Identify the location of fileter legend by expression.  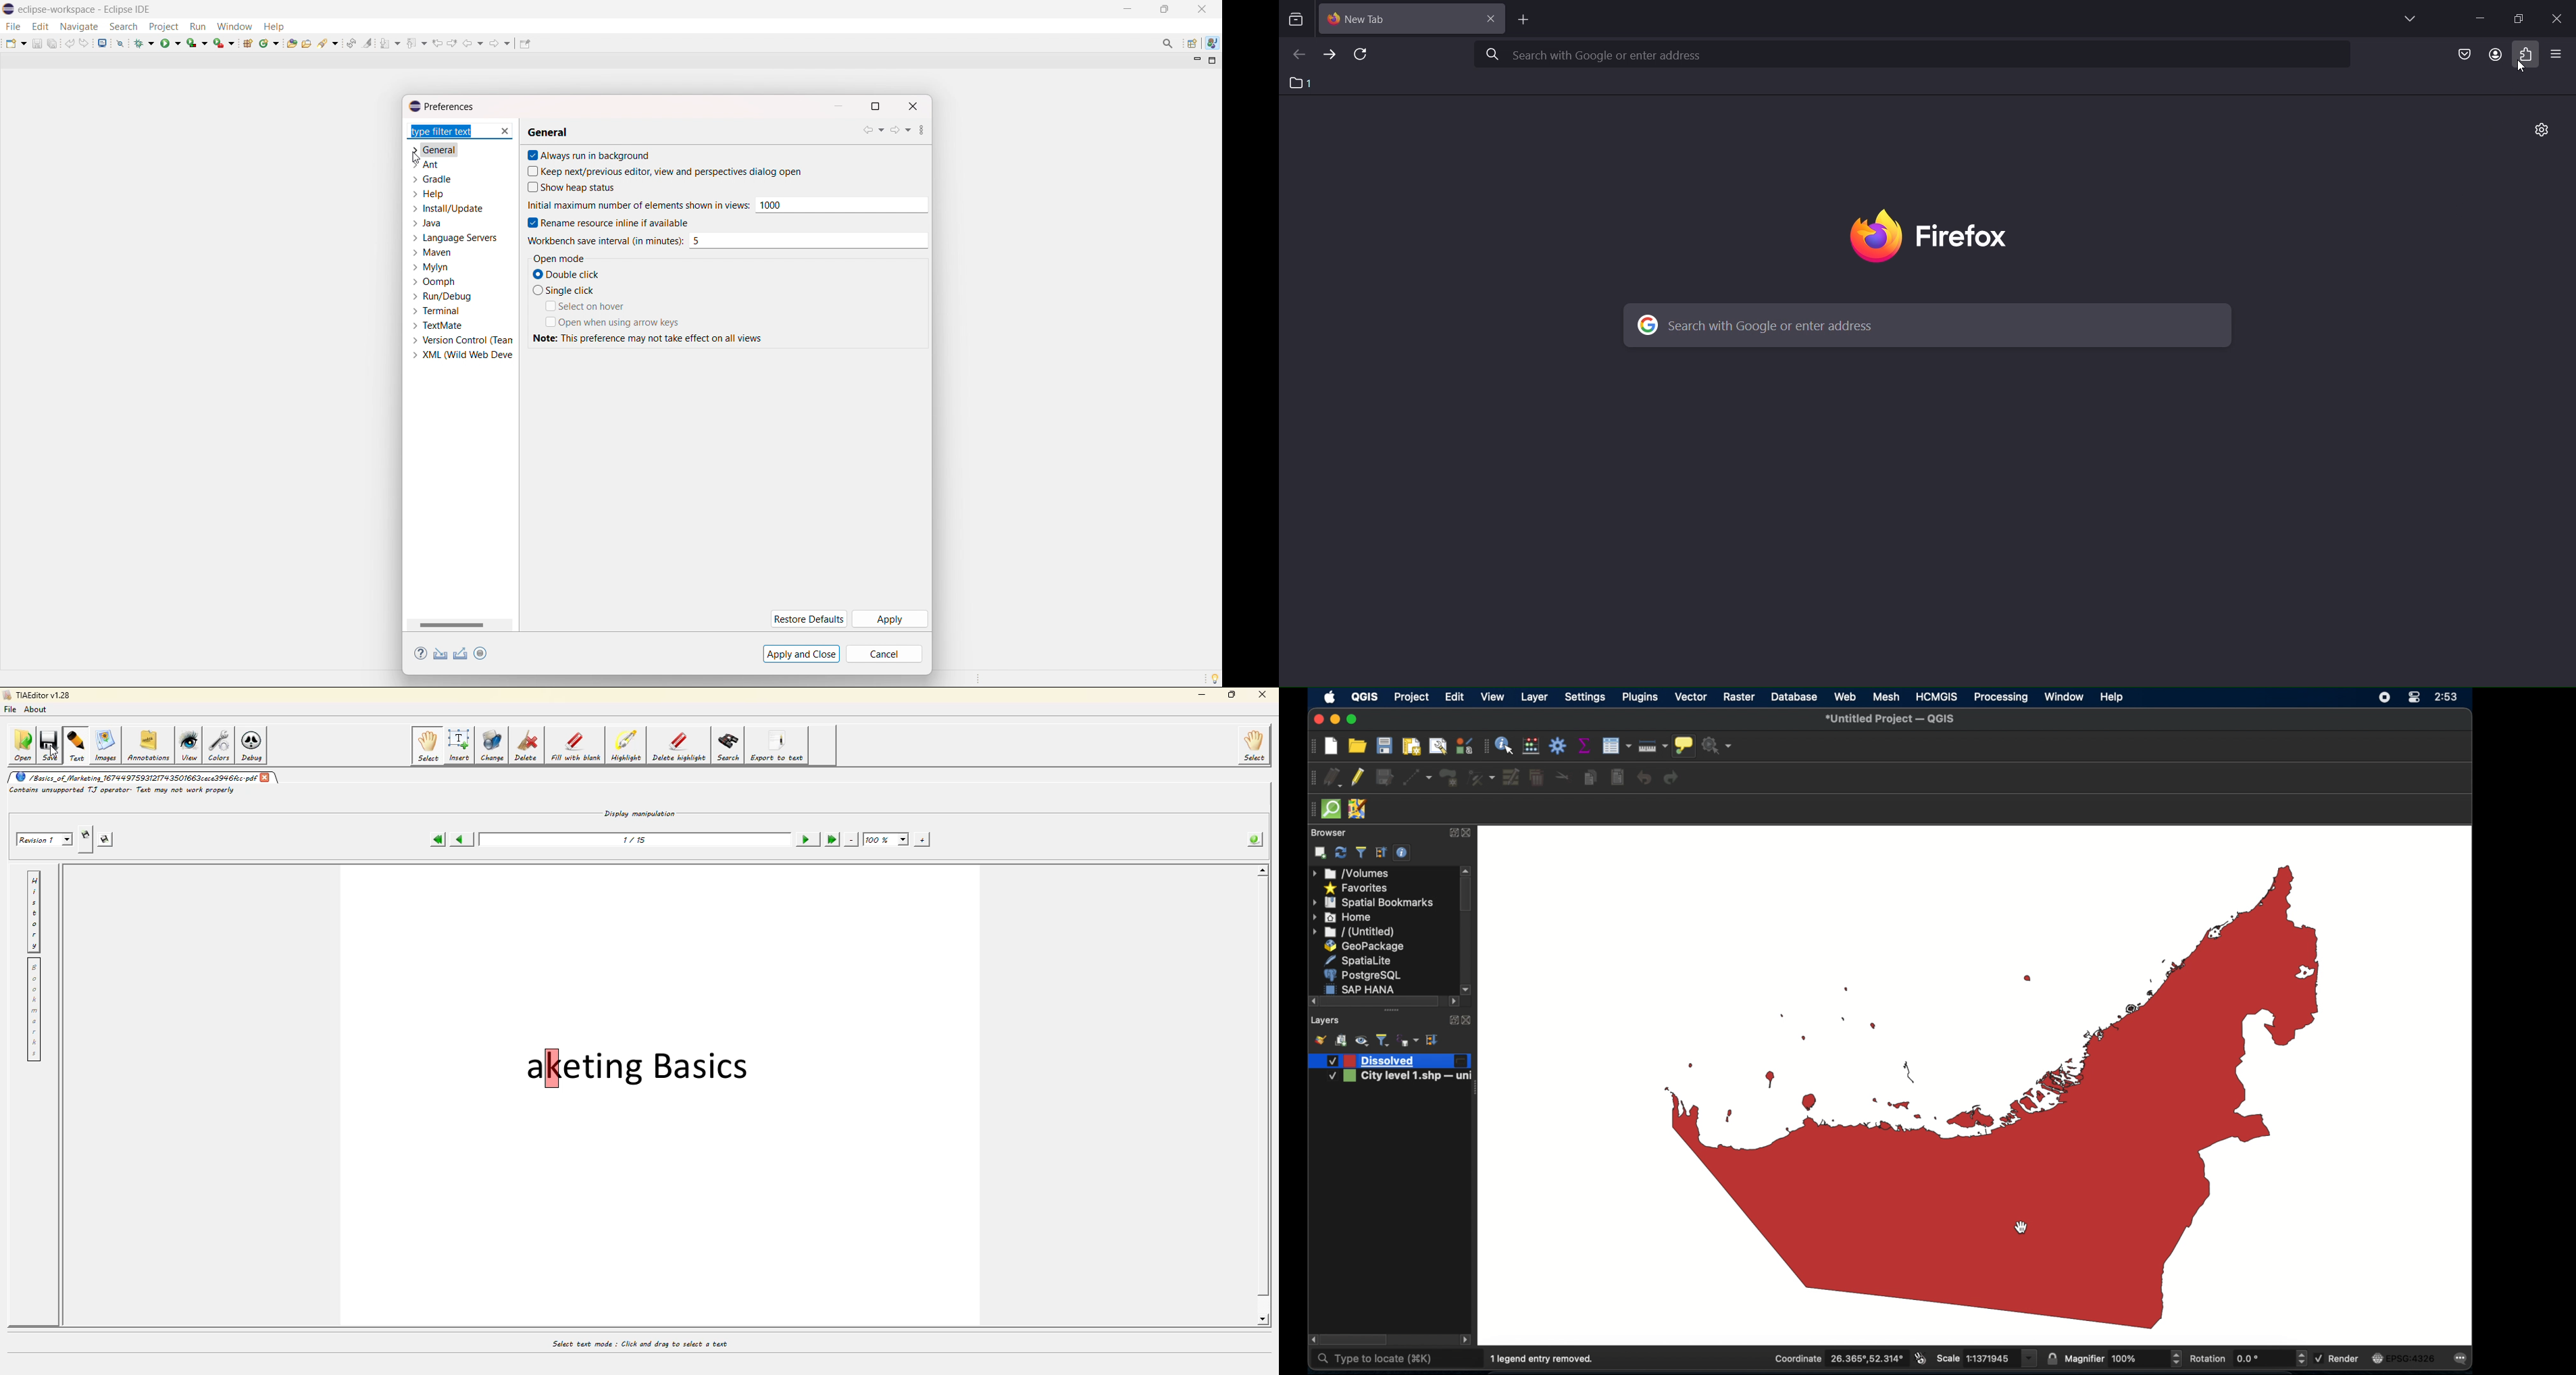
(1409, 1041).